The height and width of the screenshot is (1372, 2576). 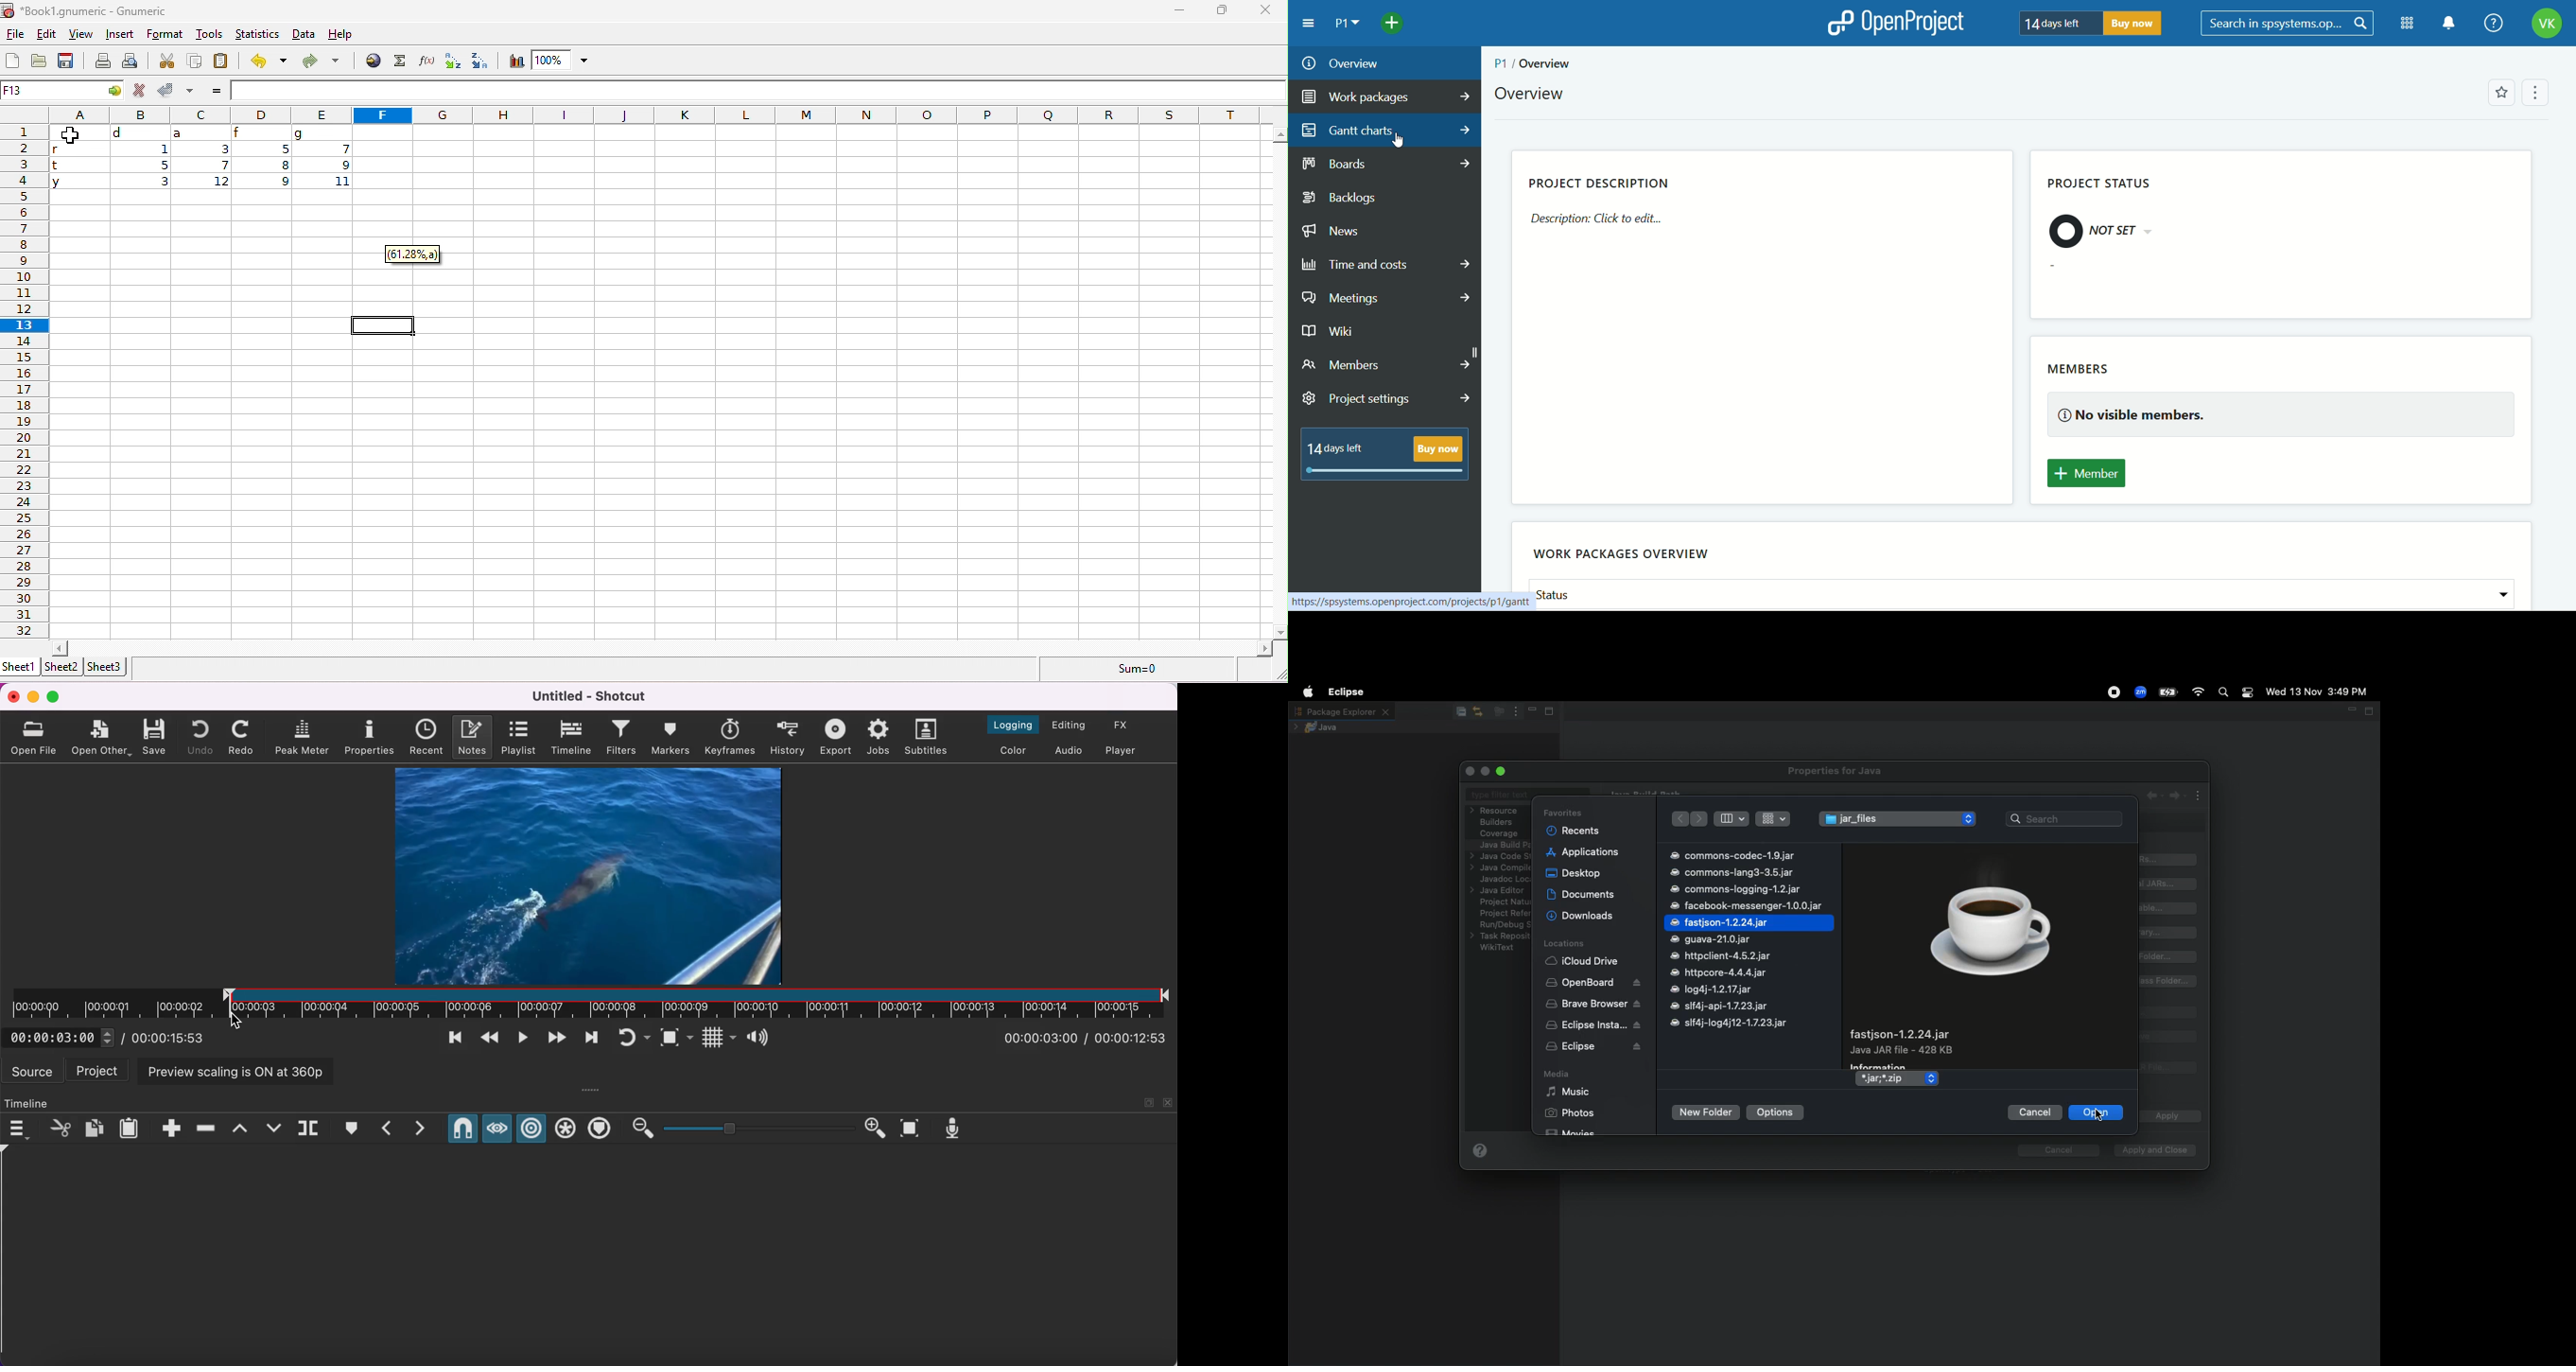 What do you see at coordinates (630, 1038) in the screenshot?
I see `` at bounding box center [630, 1038].